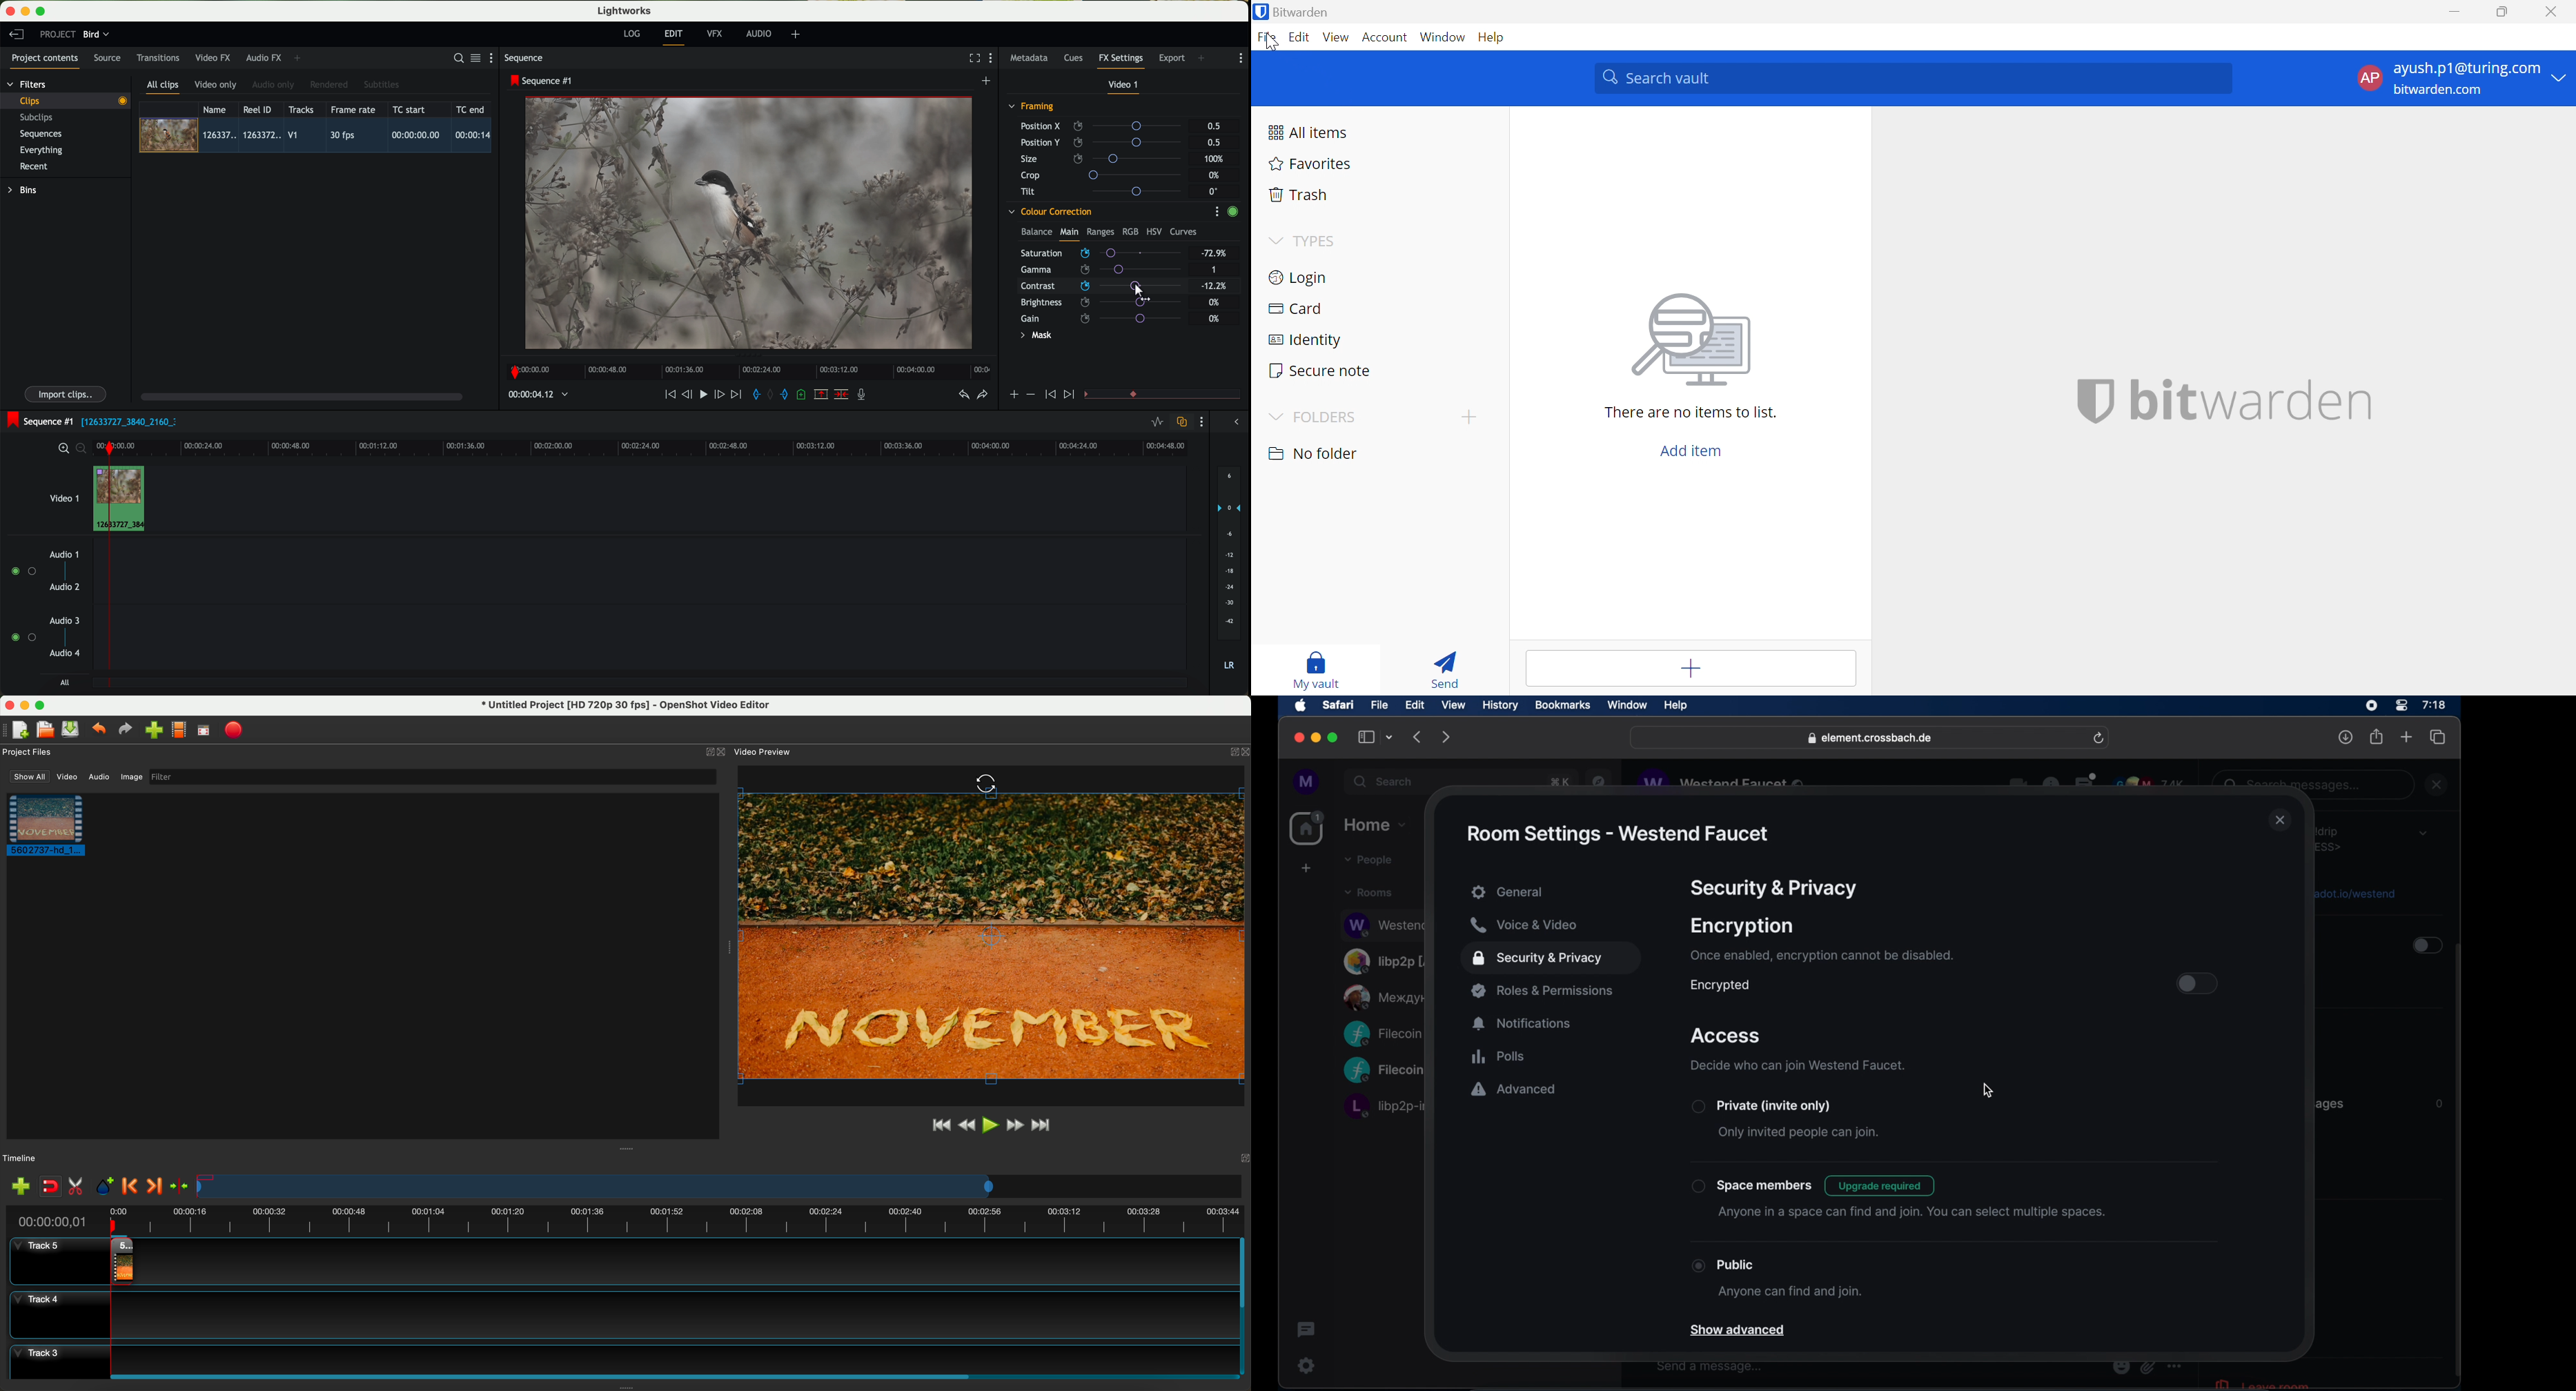 This screenshot has width=2576, height=1400. What do you see at coordinates (2426, 947) in the screenshot?
I see `toggle button` at bounding box center [2426, 947].